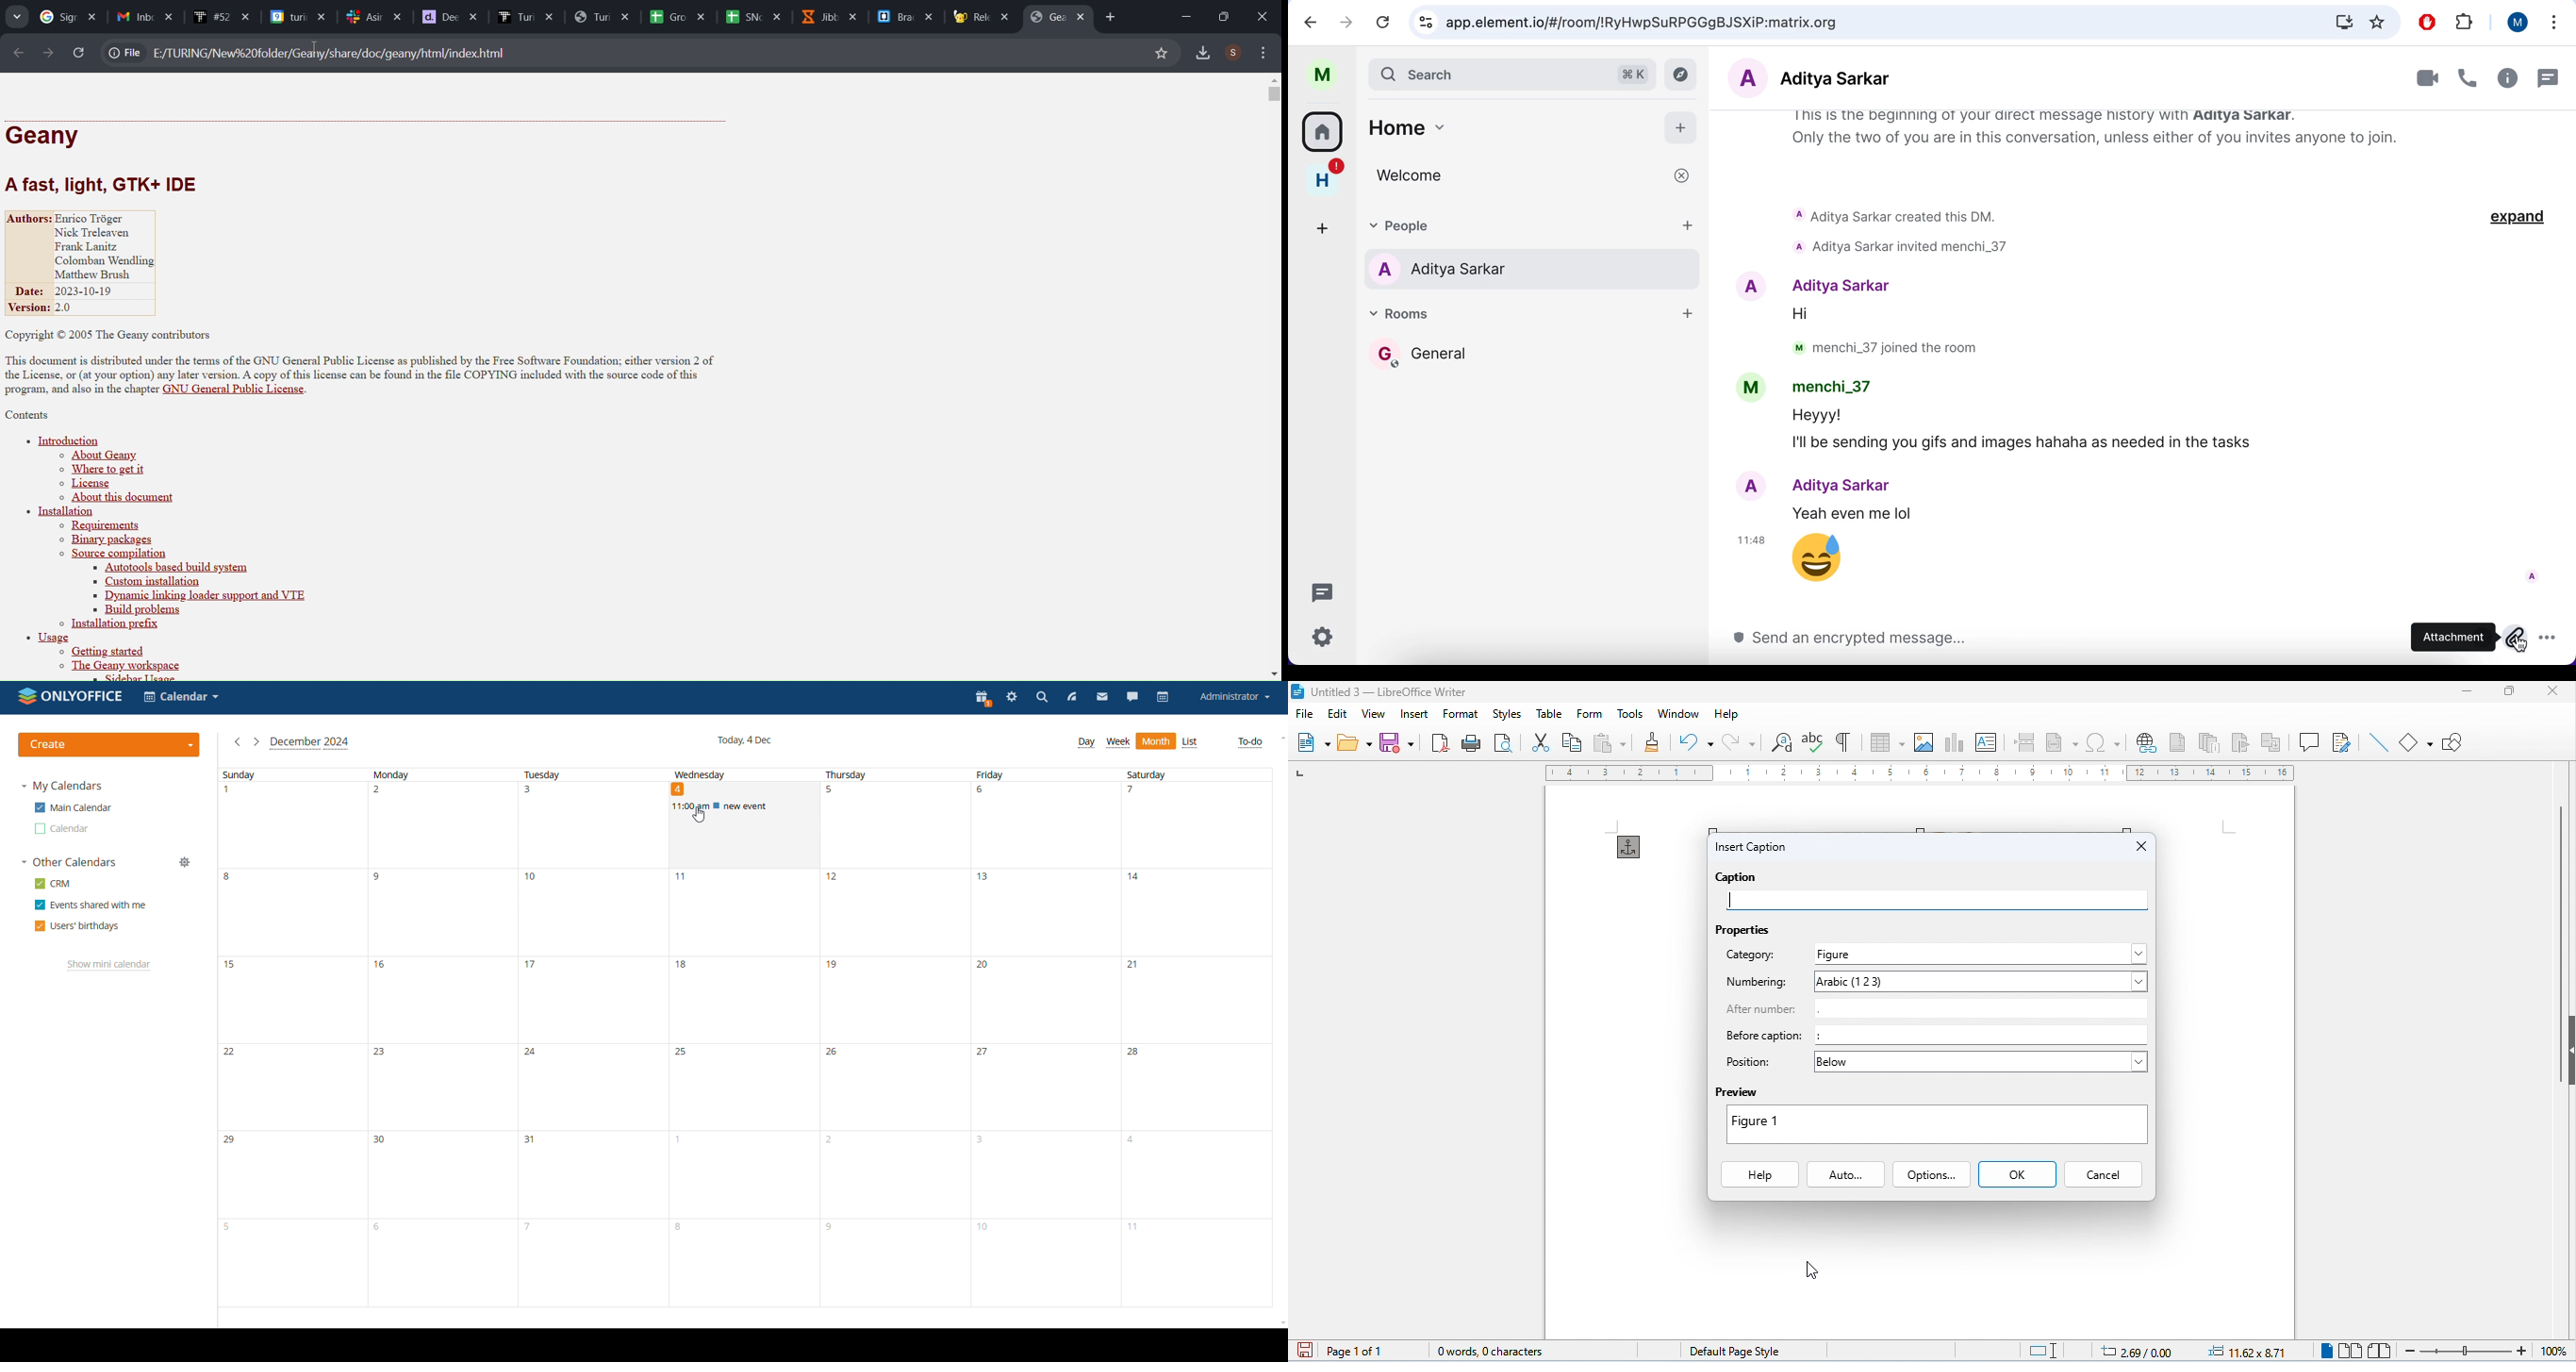 The width and height of the screenshot is (2576, 1372). Describe the element at coordinates (700, 816) in the screenshot. I see `cursor` at that location.